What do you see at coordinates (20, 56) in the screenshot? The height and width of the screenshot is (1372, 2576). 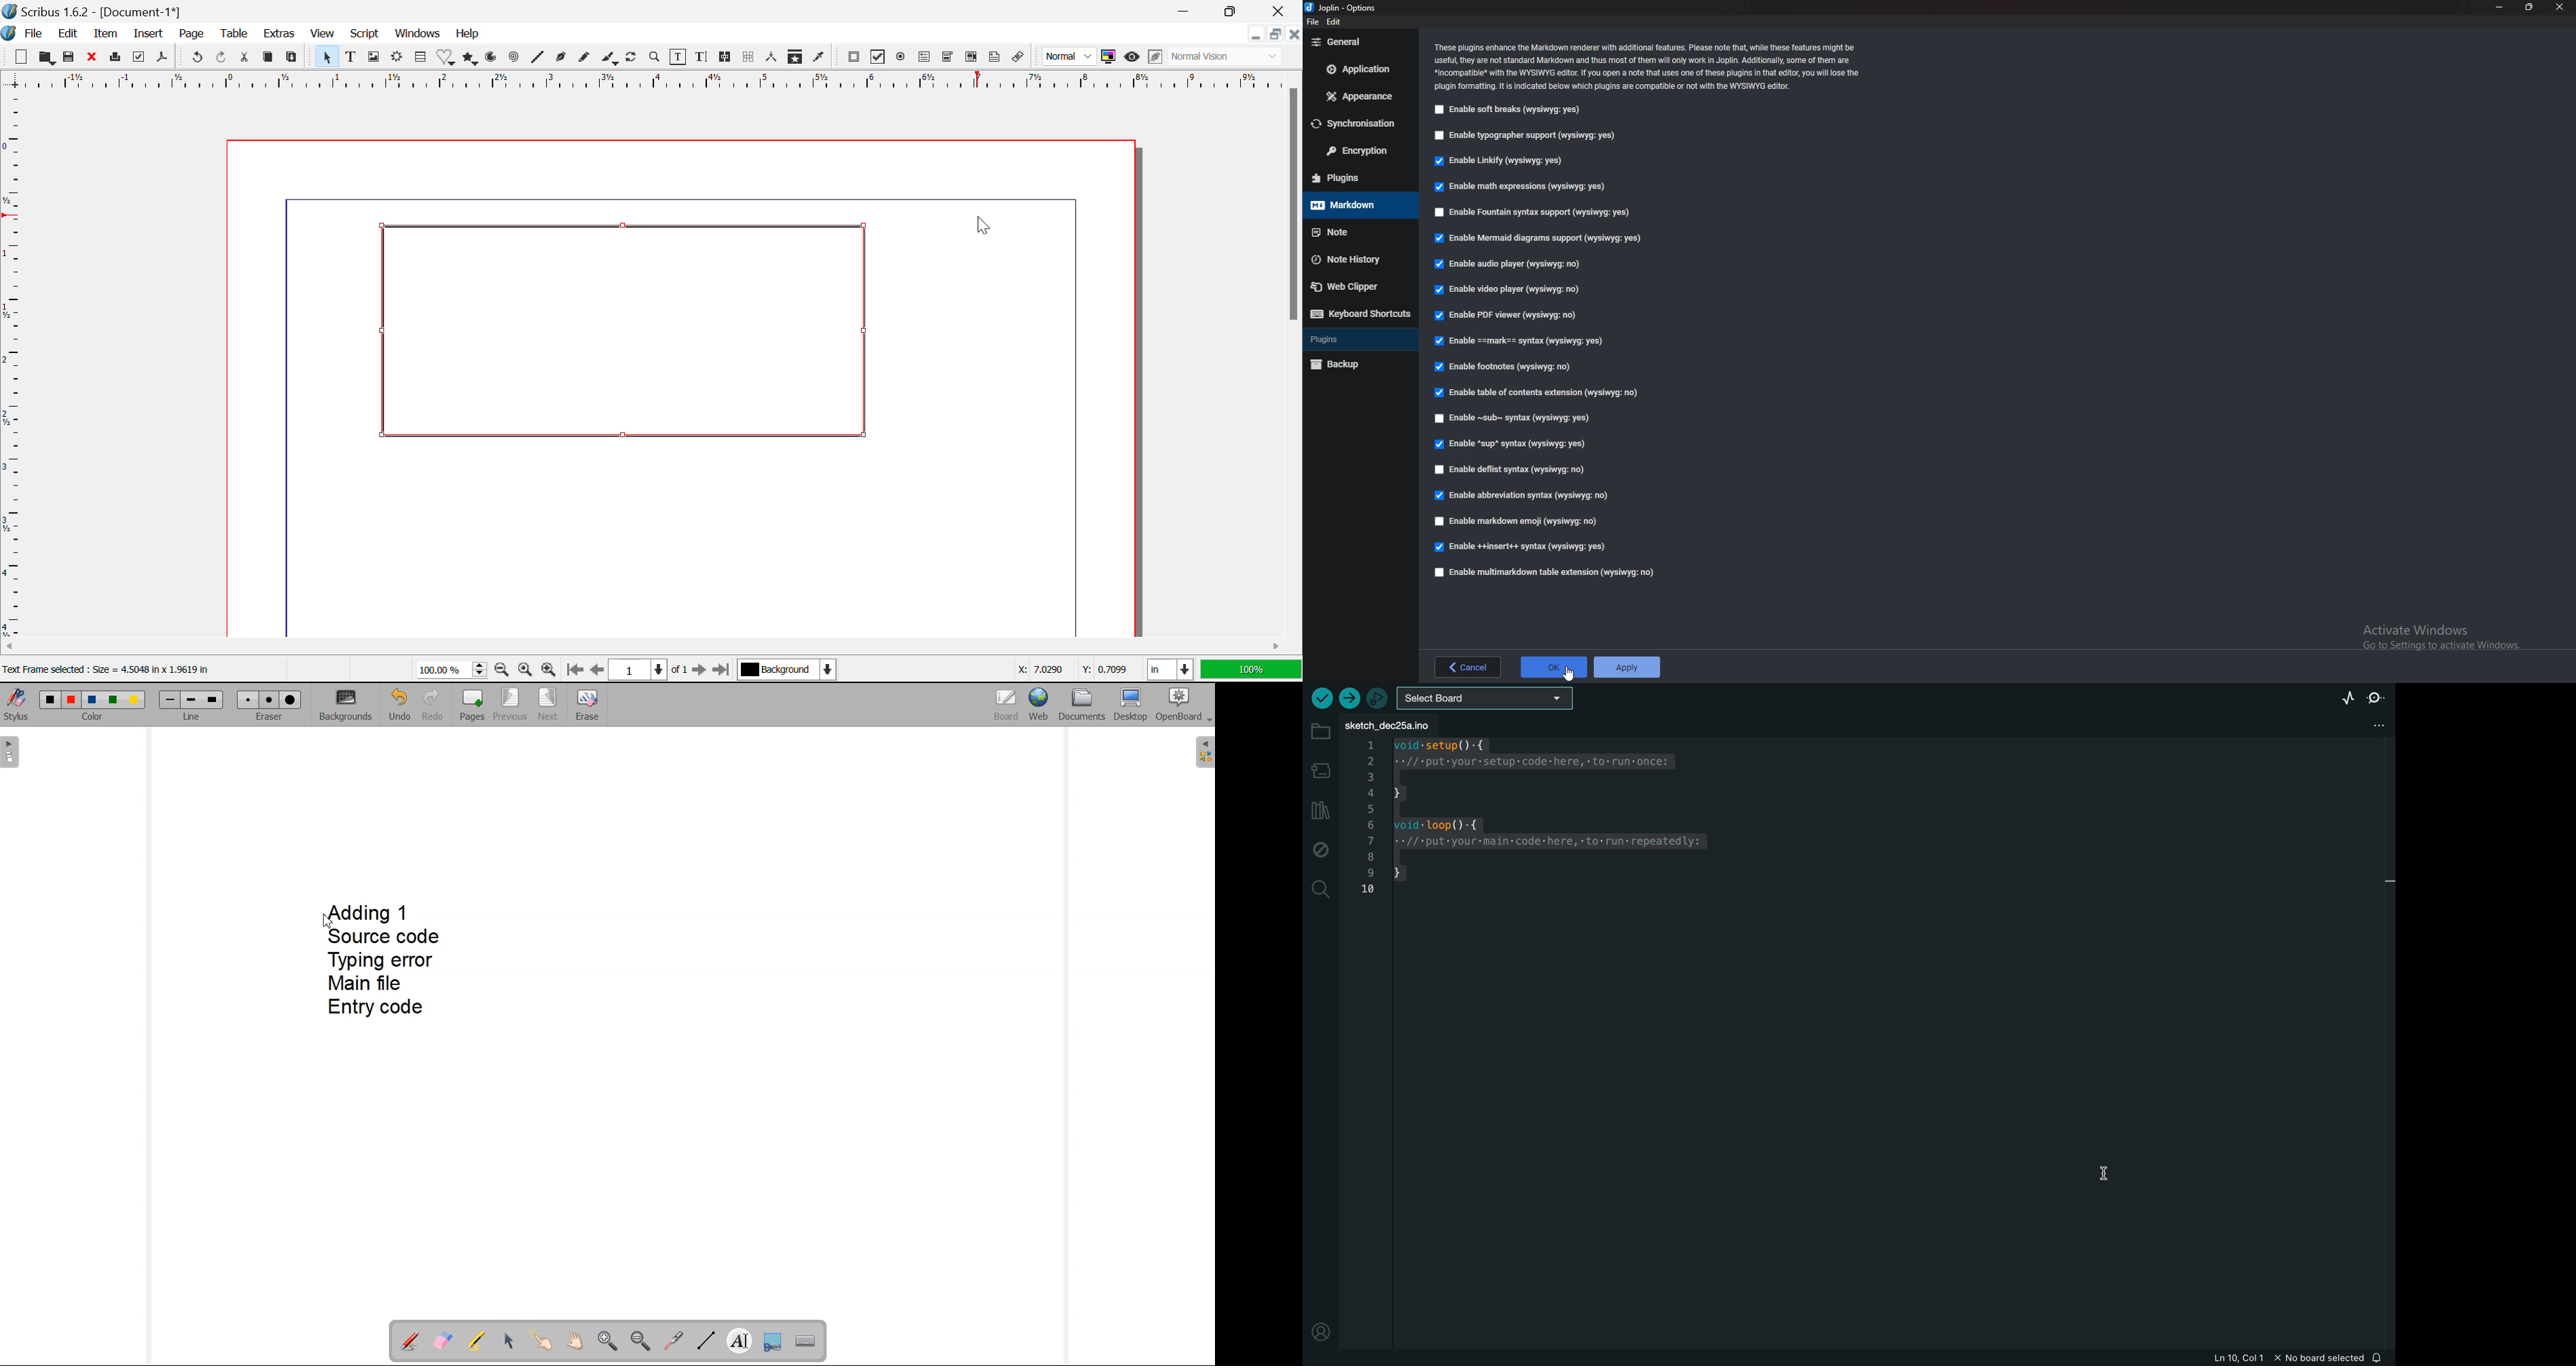 I see `New` at bounding box center [20, 56].